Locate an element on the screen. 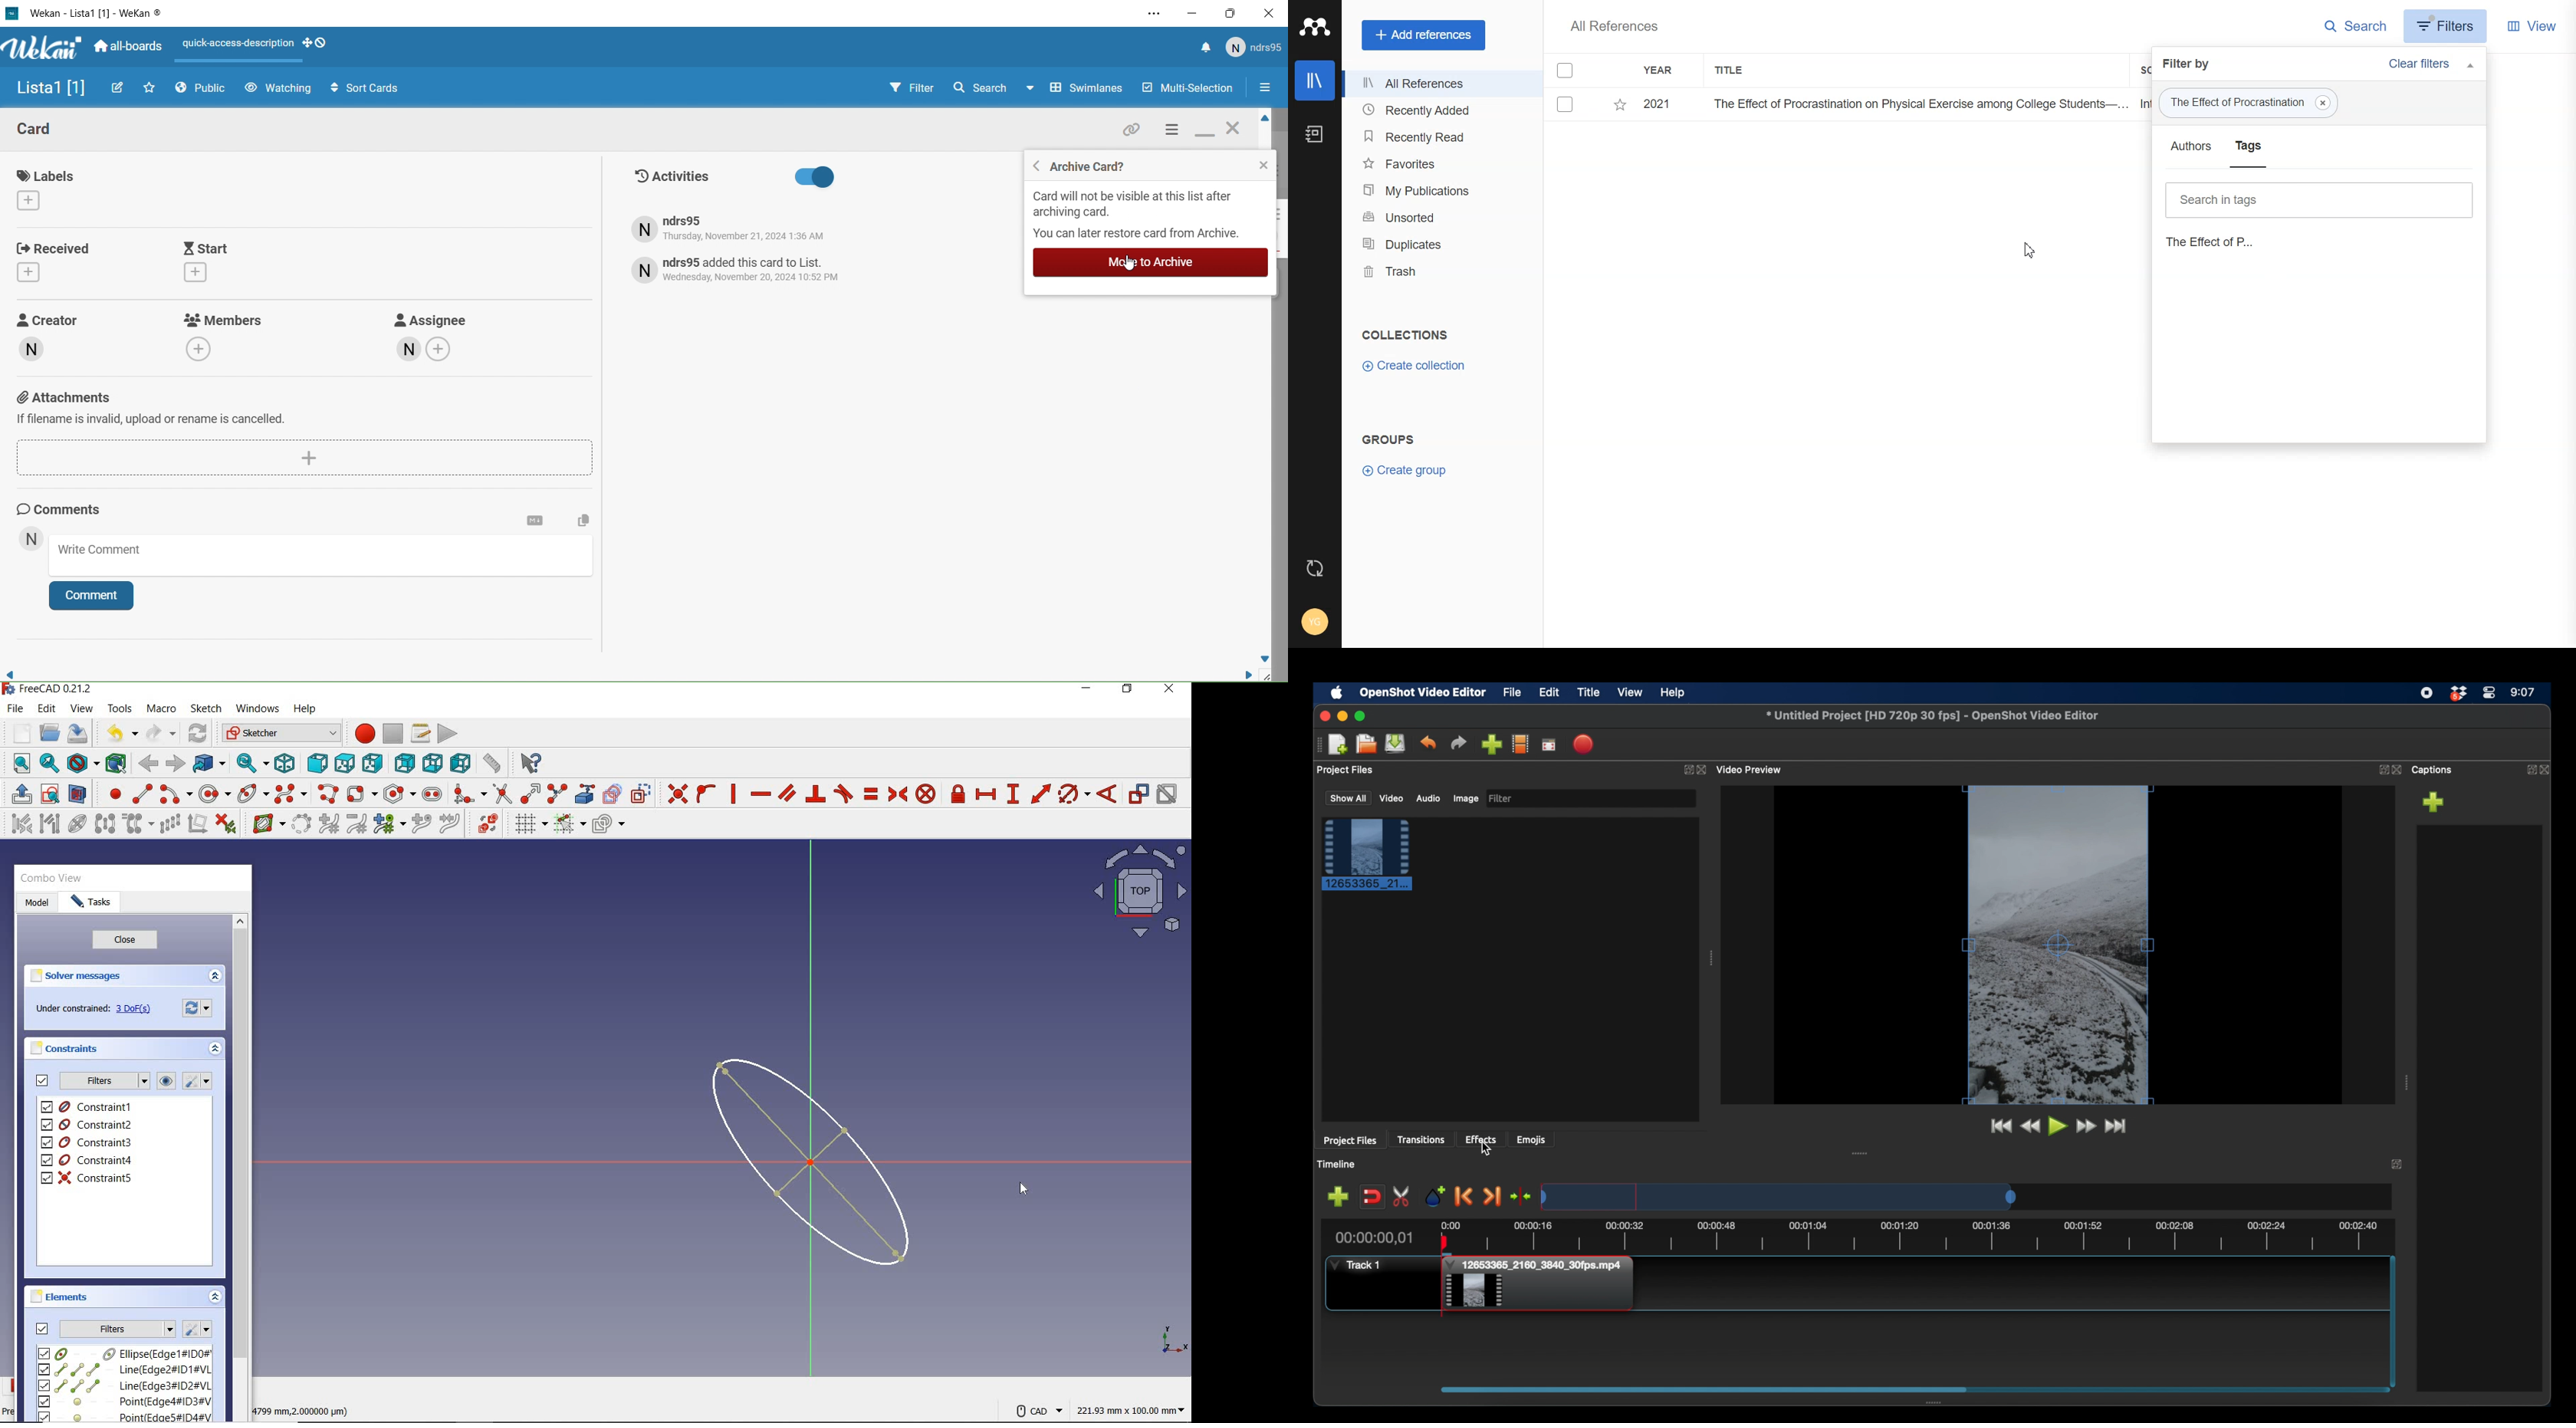  refresh is located at coordinates (199, 734).